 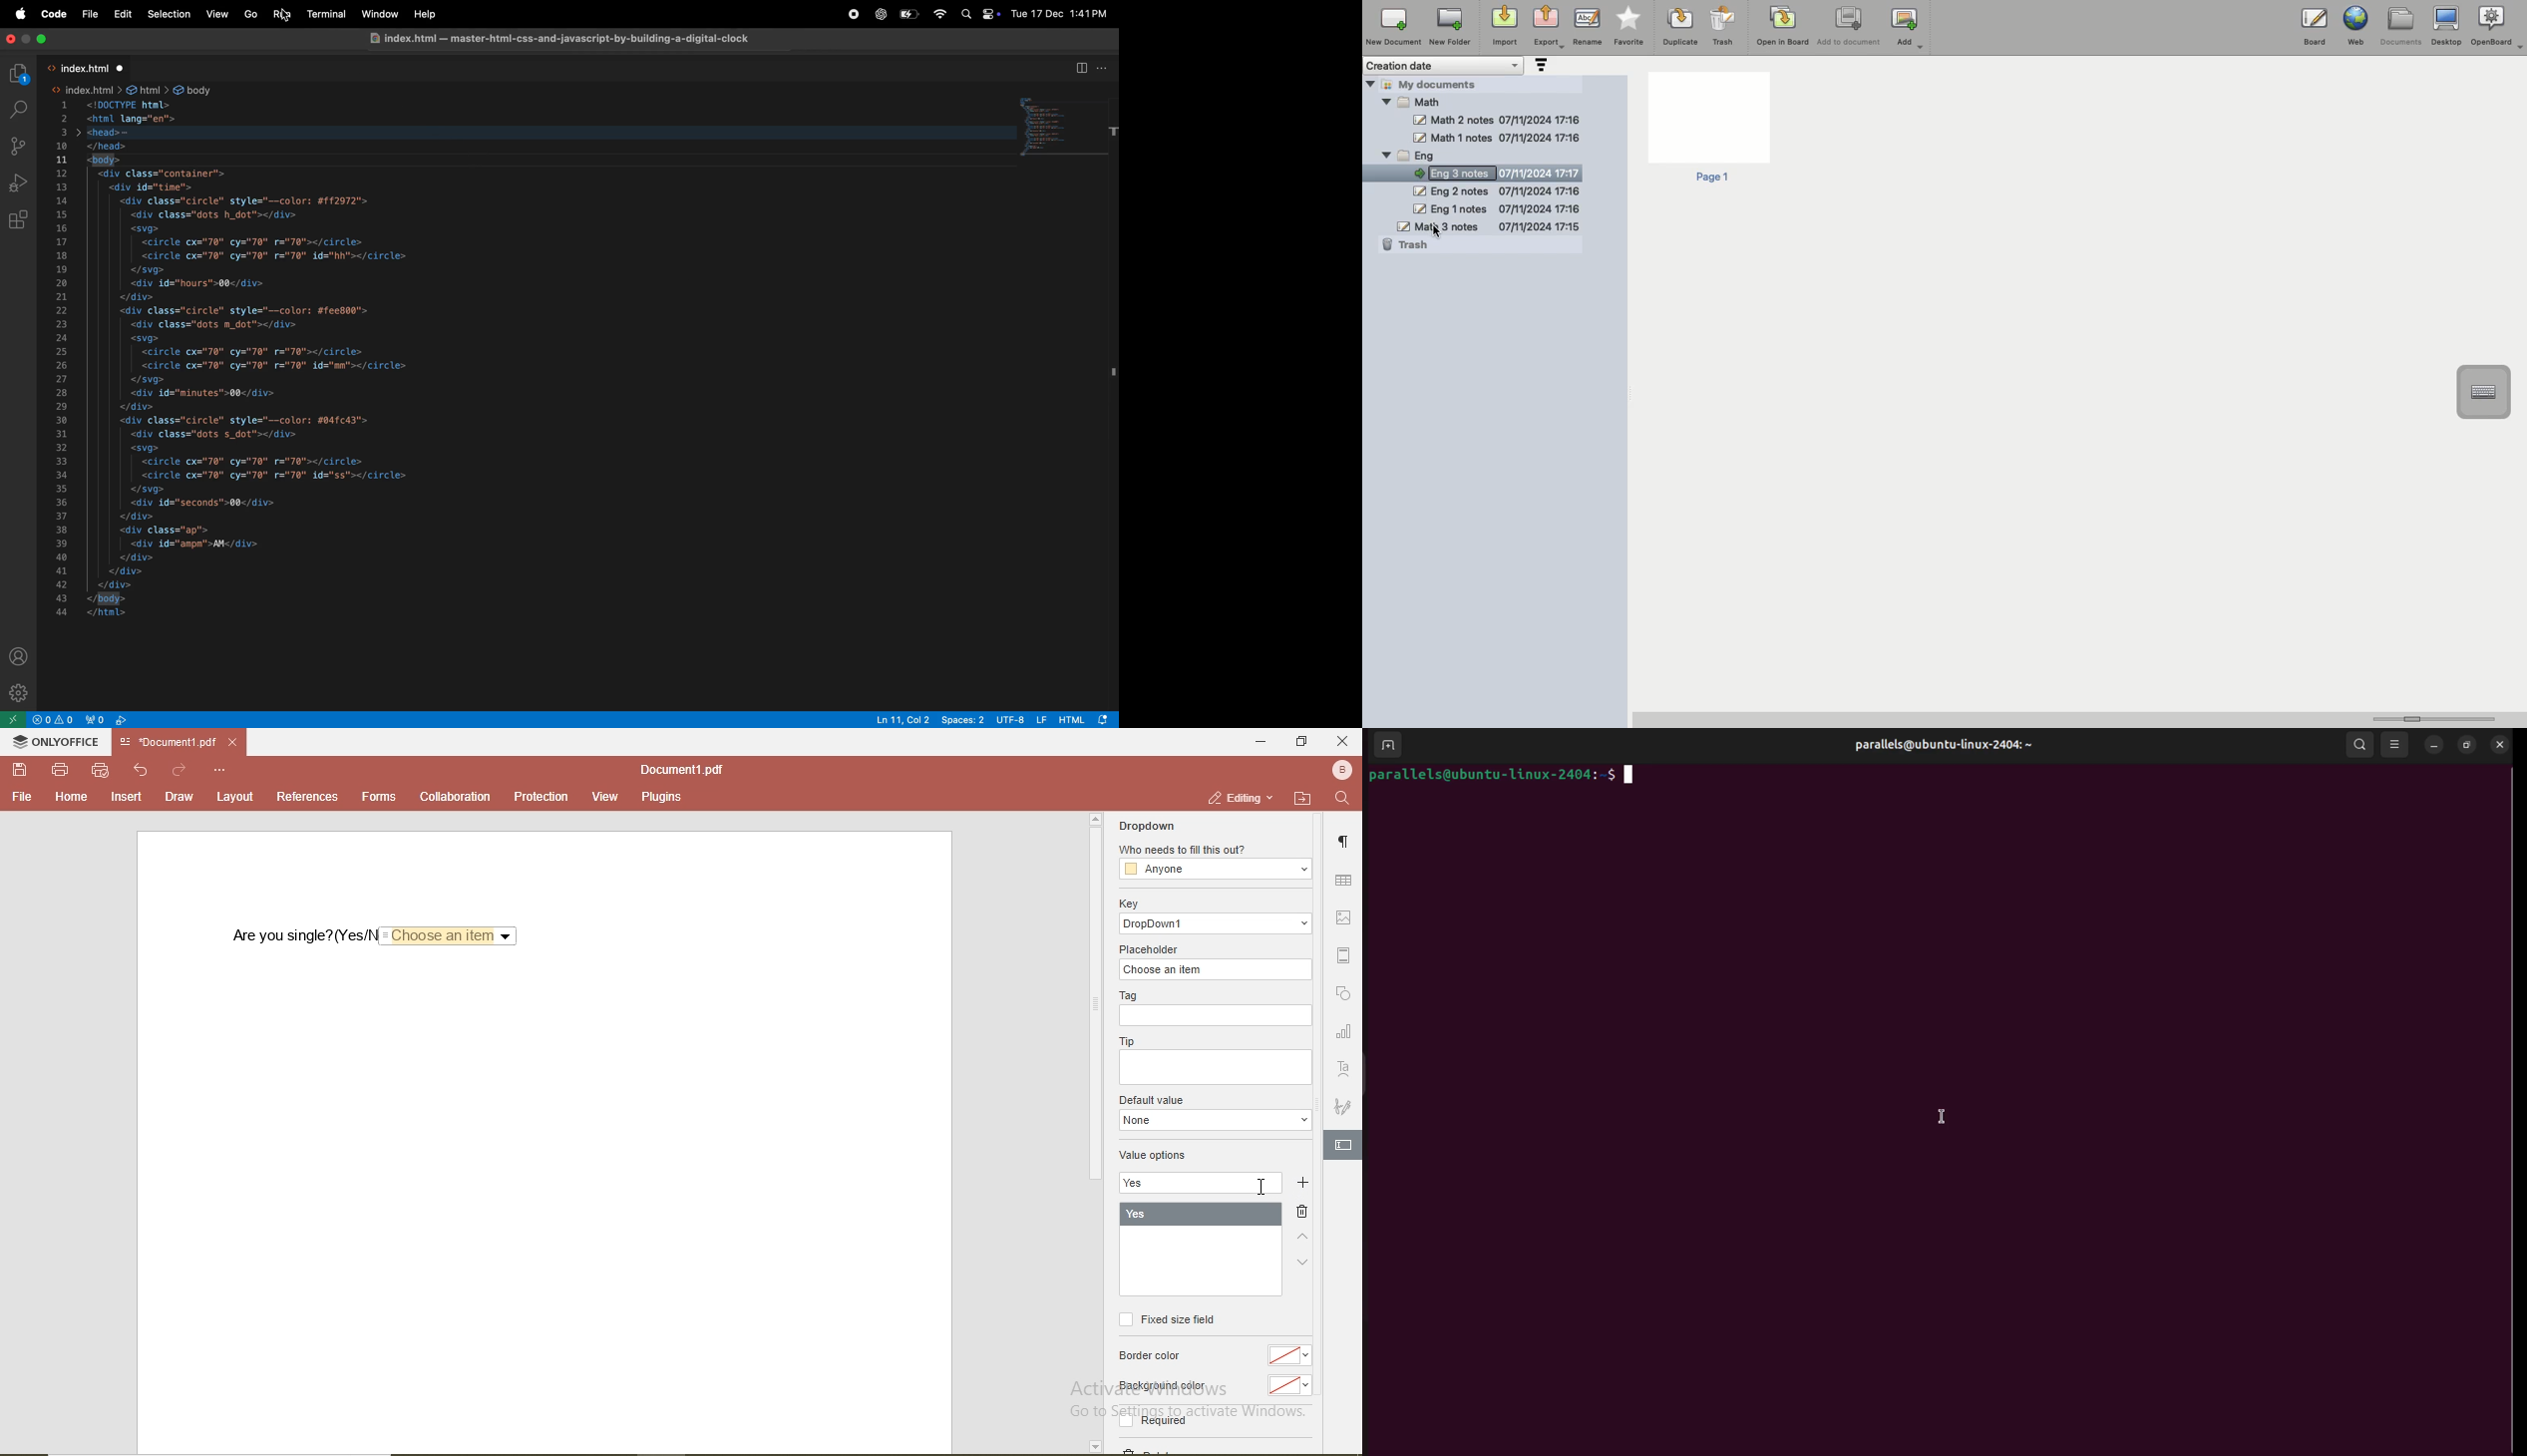 I want to click on forms, so click(x=378, y=797).